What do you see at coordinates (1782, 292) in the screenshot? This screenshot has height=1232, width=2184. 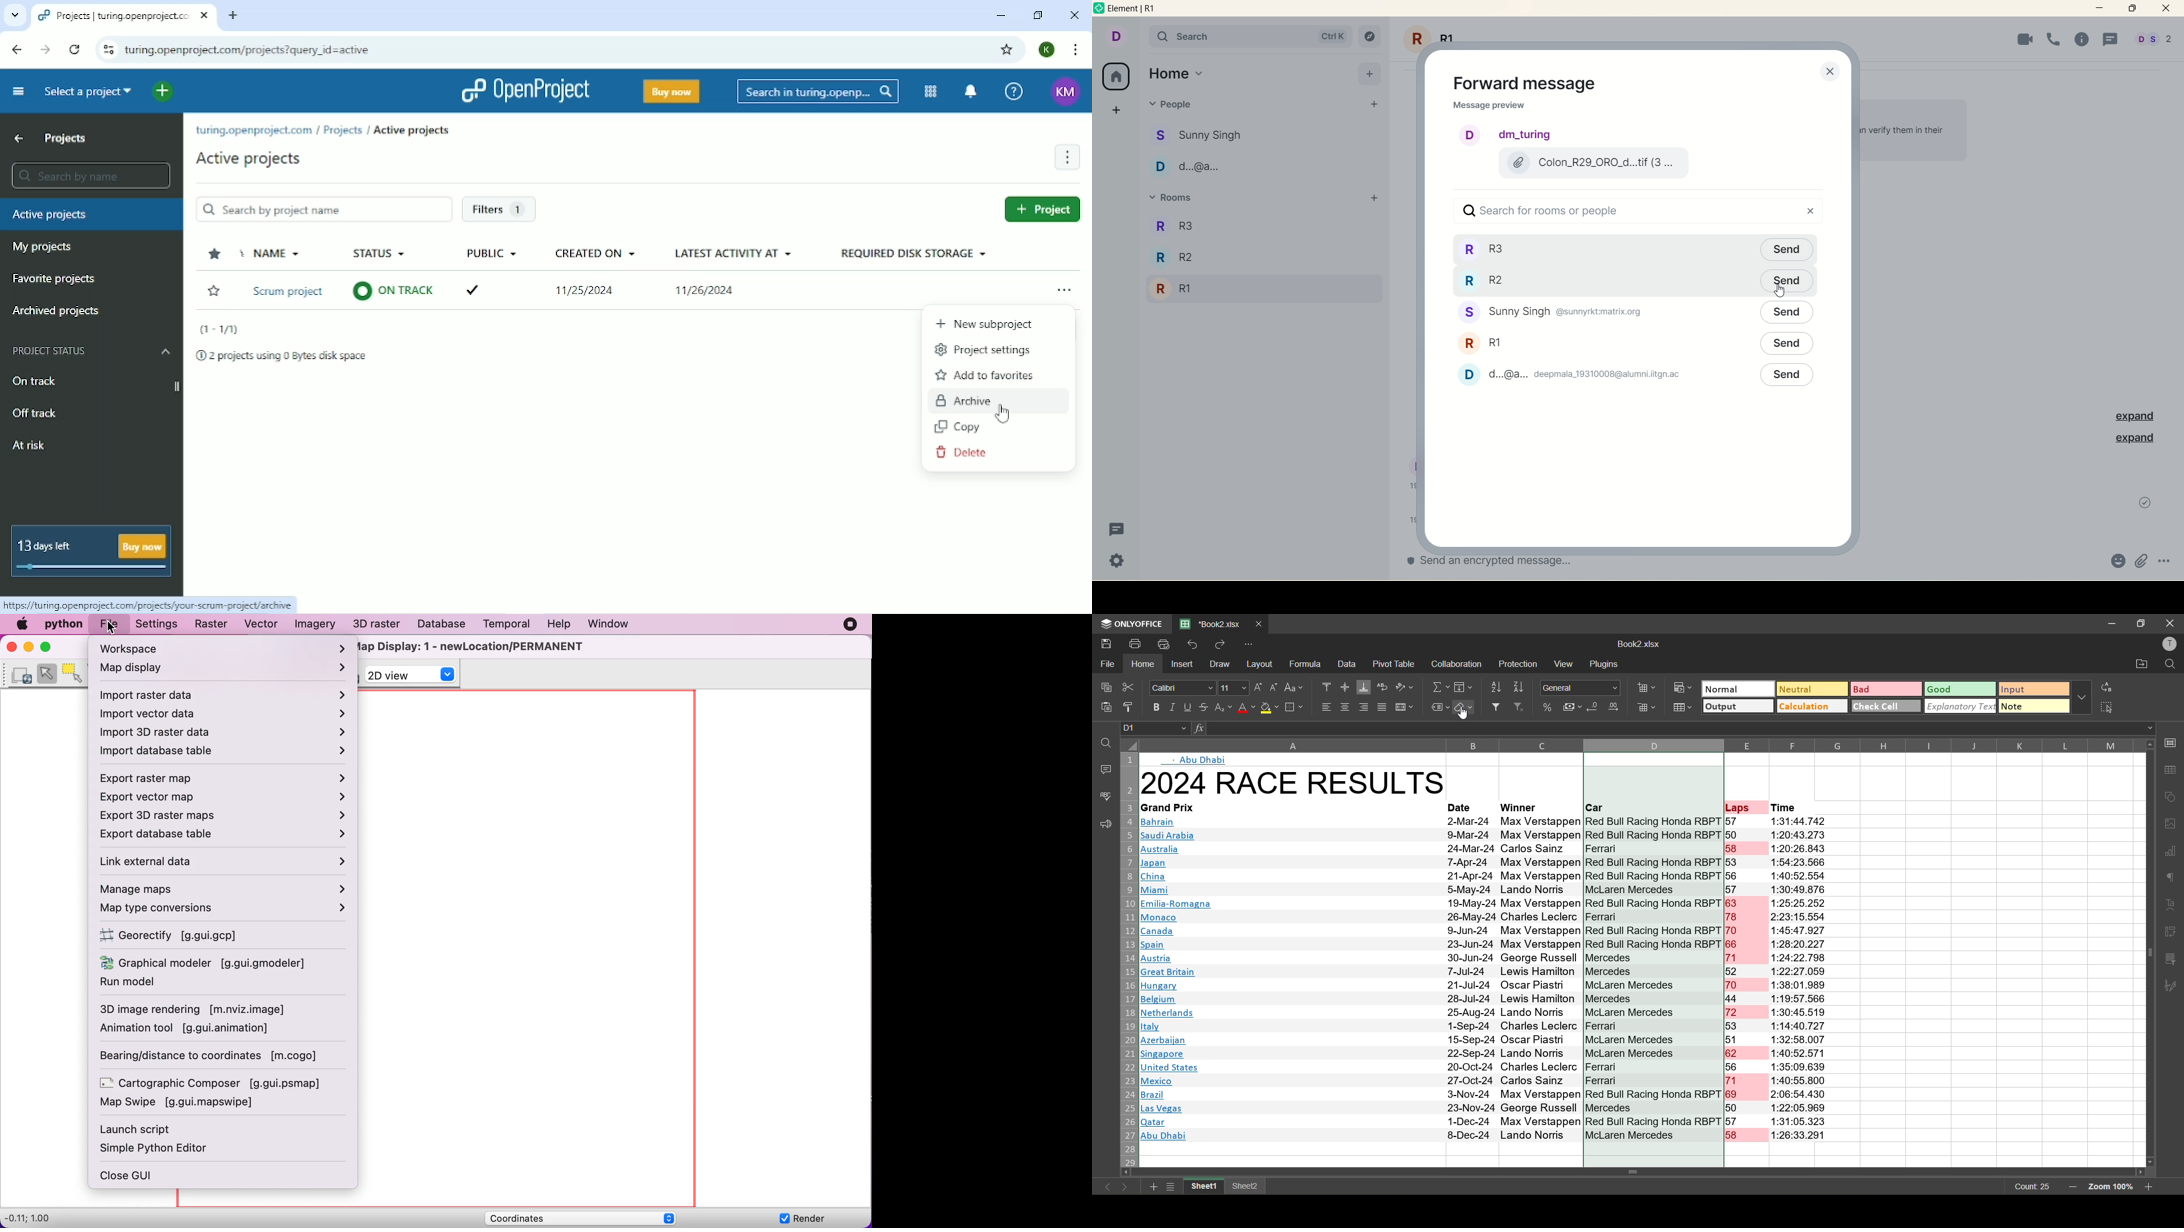 I see `cursor` at bounding box center [1782, 292].